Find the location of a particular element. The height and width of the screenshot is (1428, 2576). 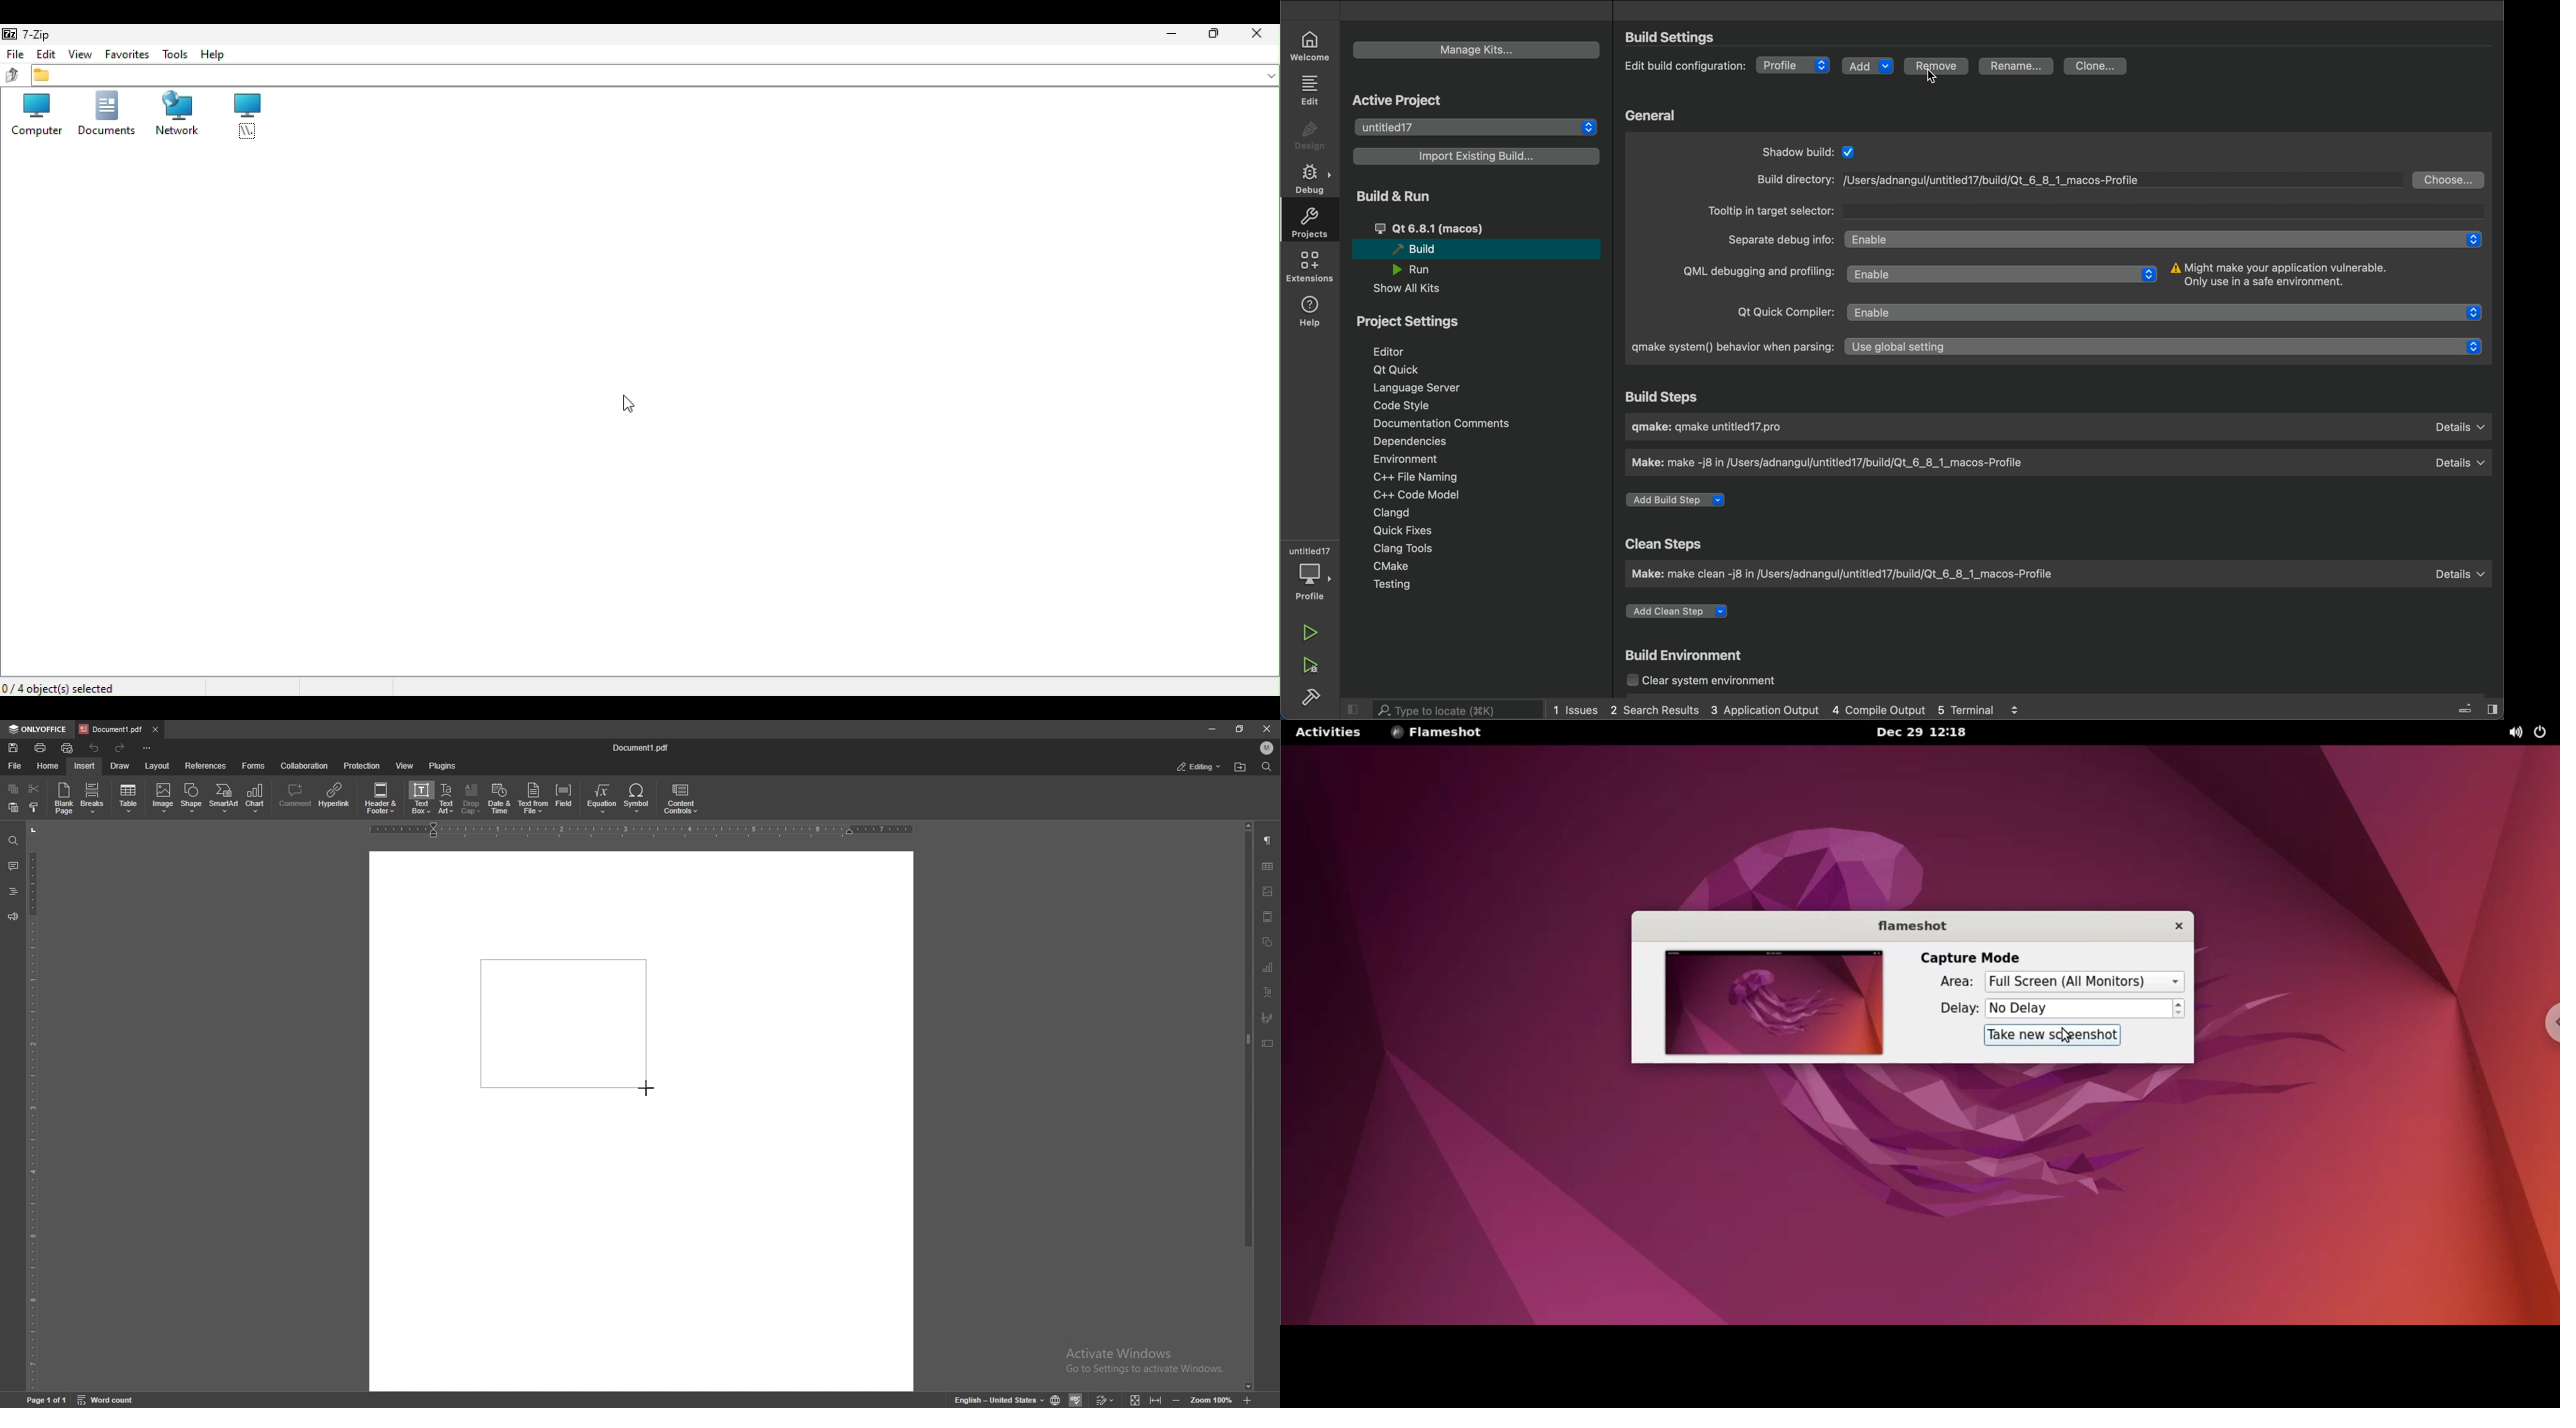

set doc language is located at coordinates (1056, 1400).